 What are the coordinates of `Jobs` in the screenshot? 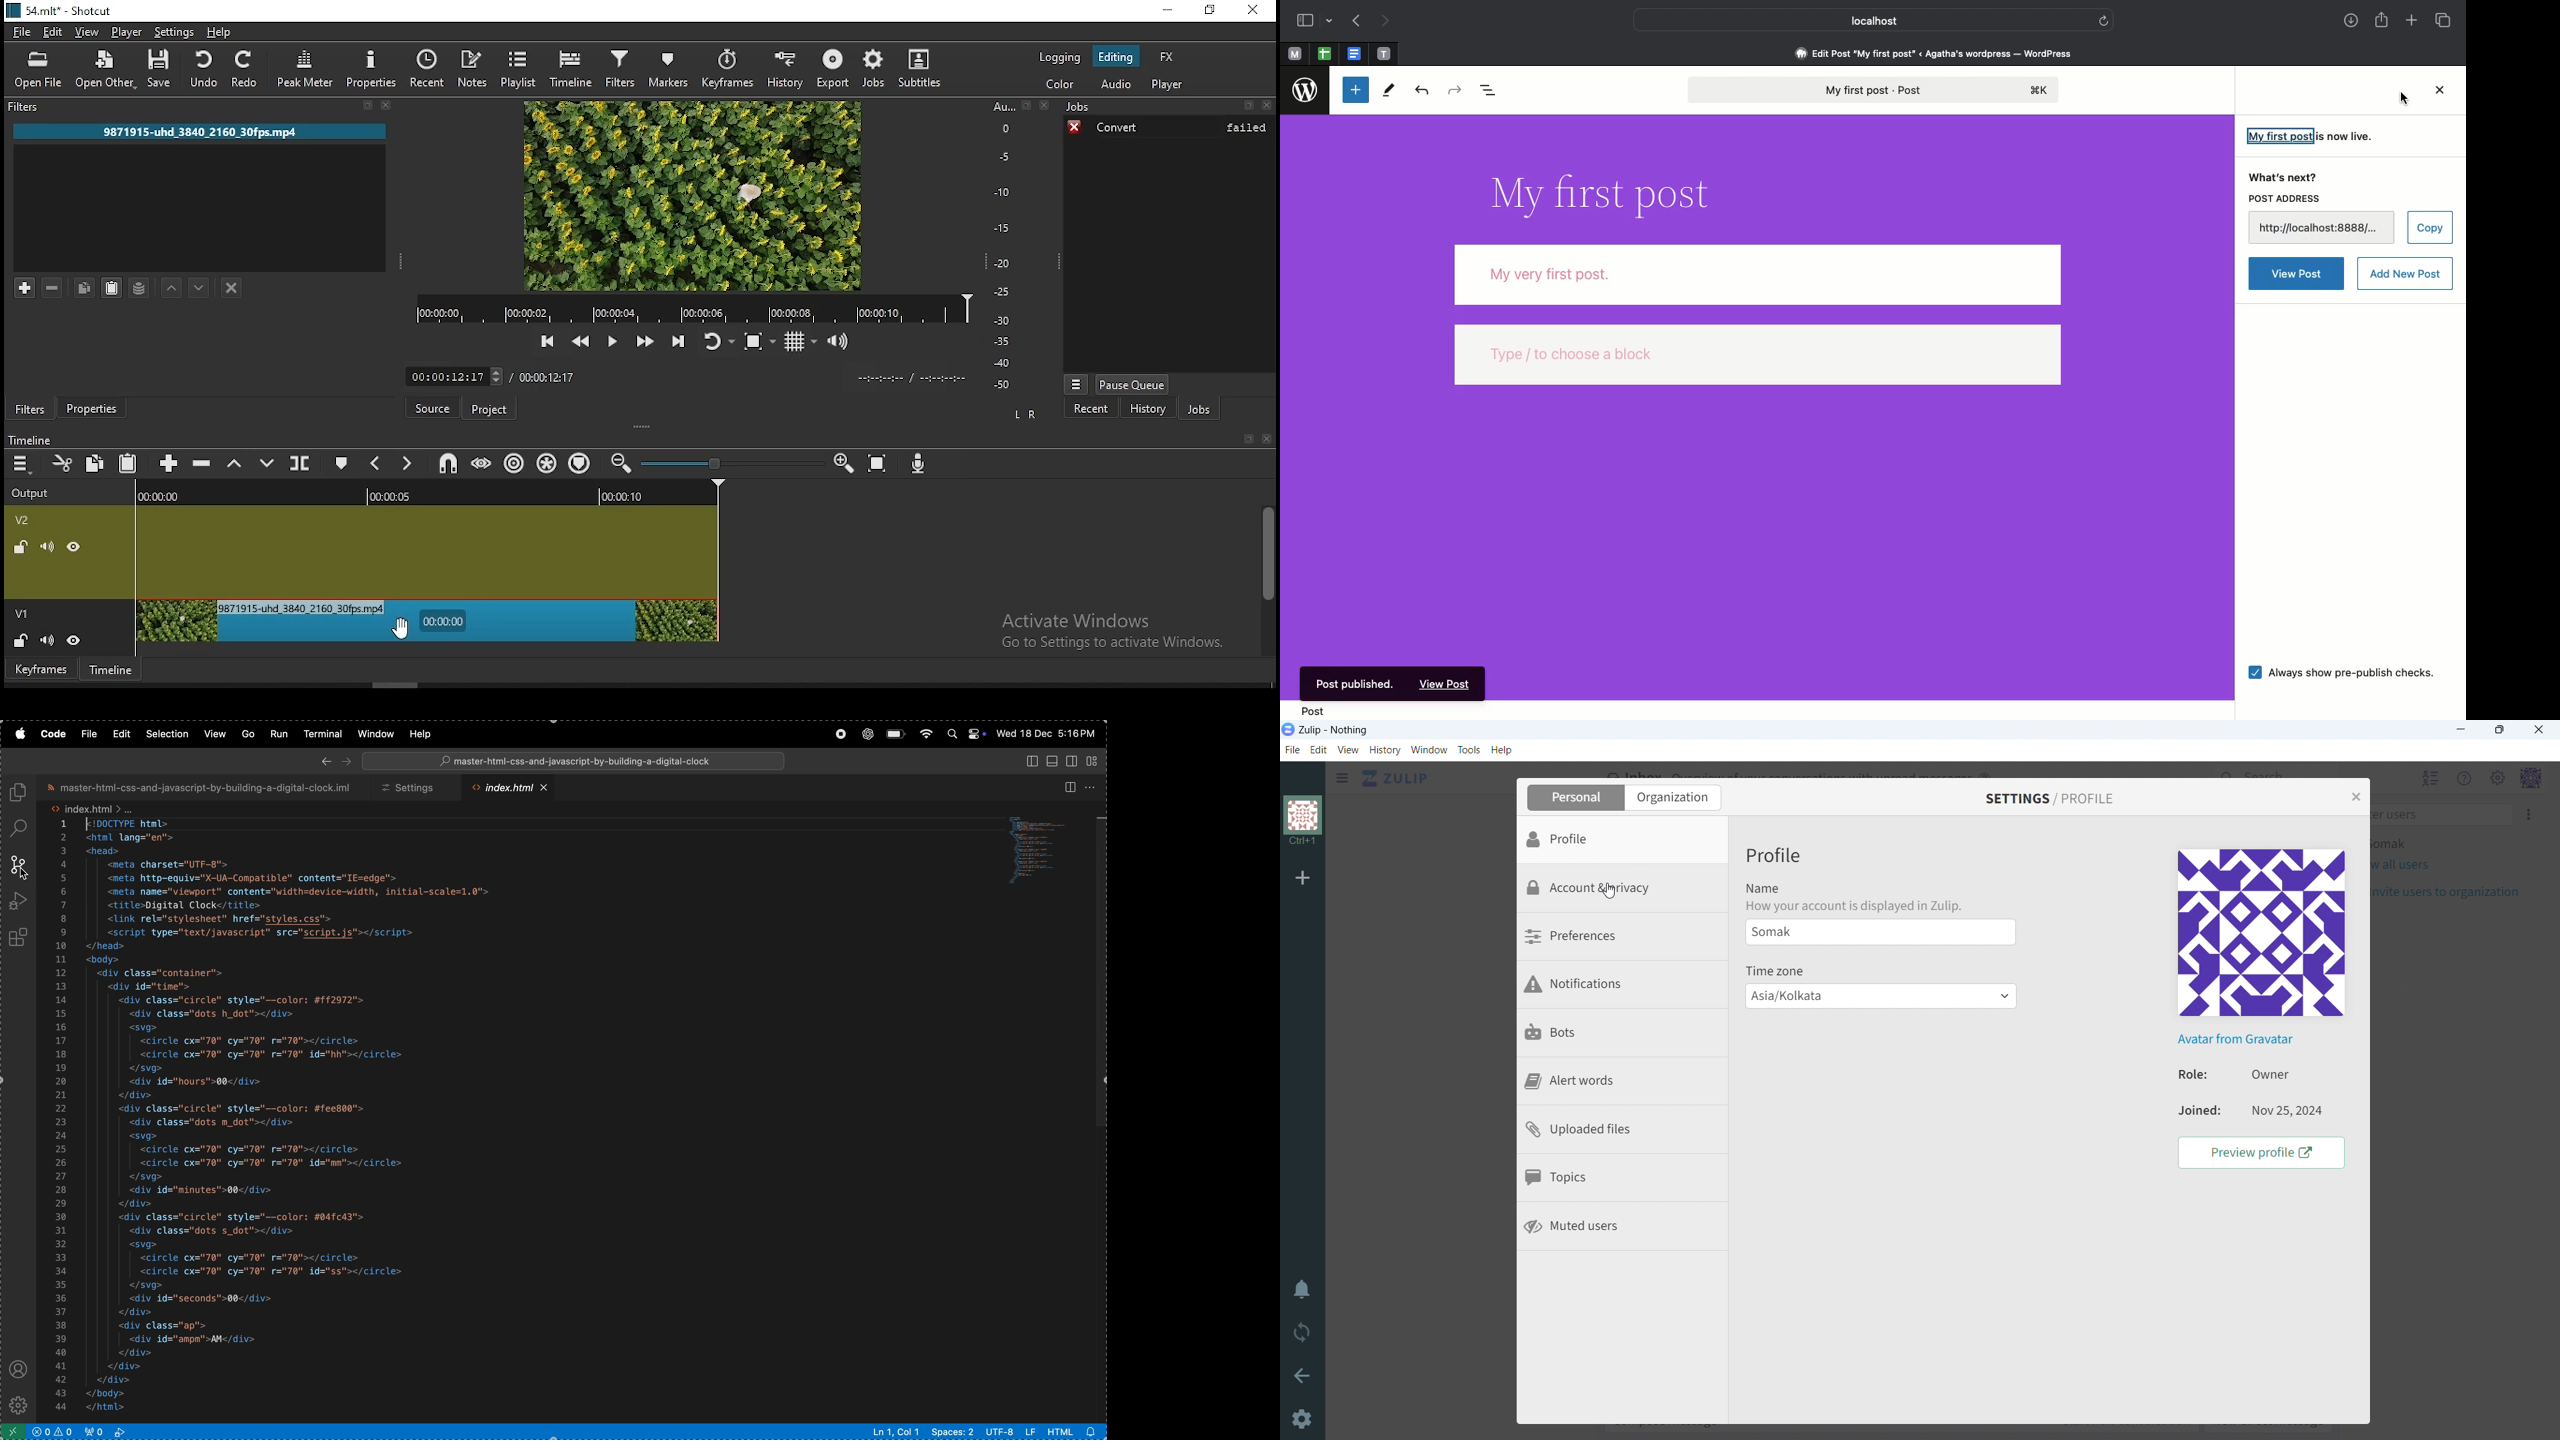 It's located at (1168, 107).